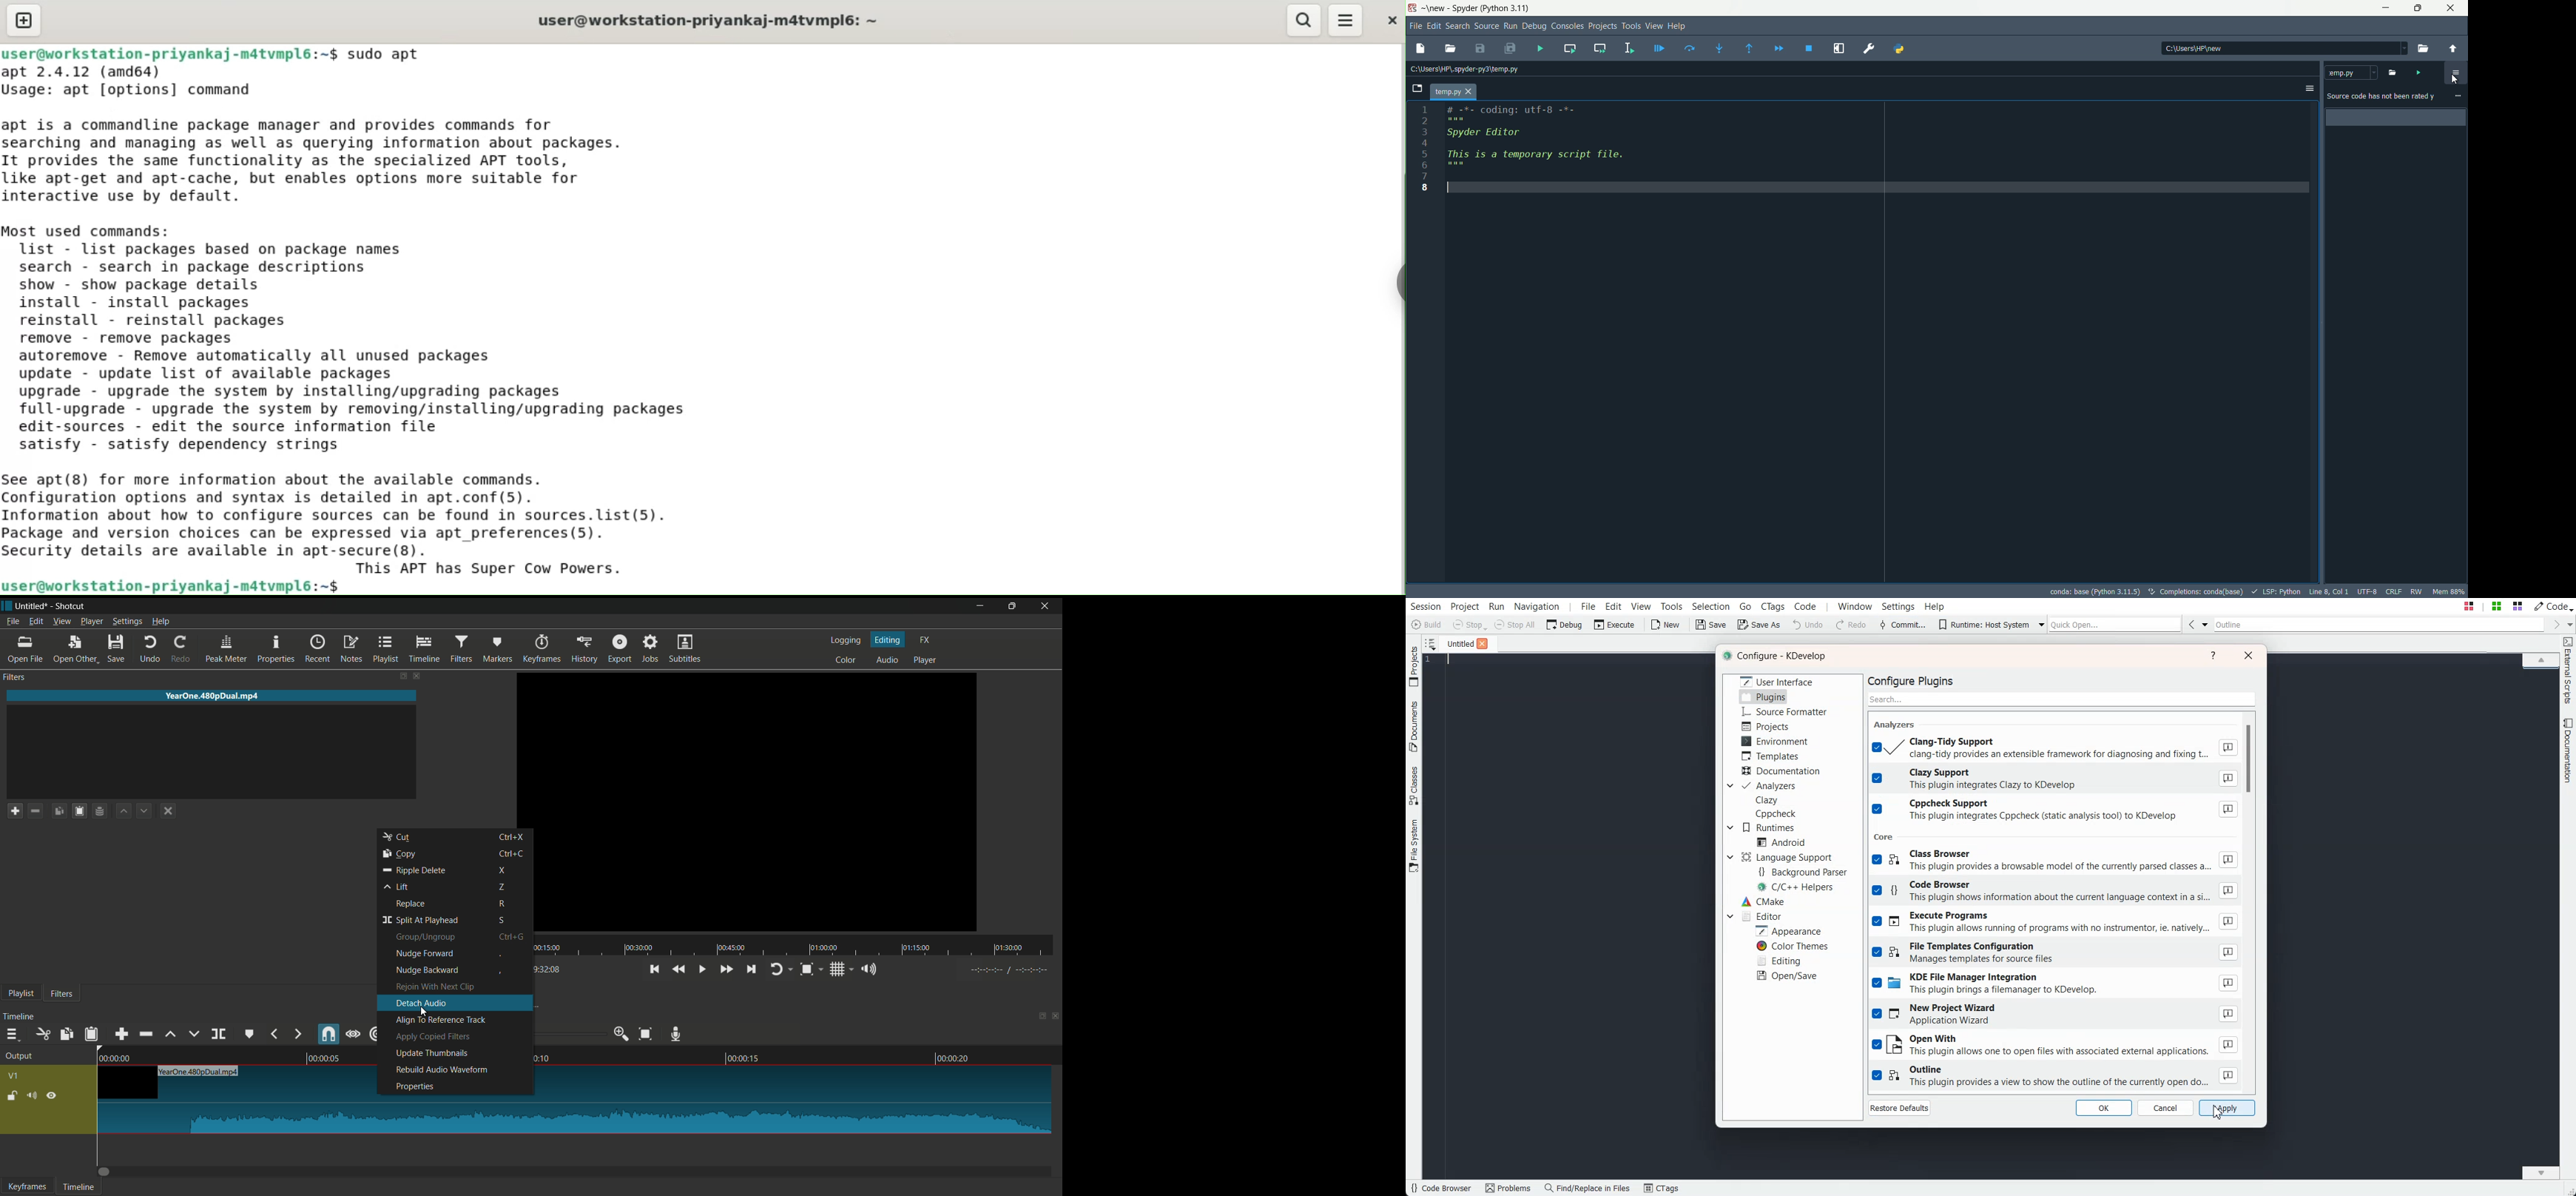  What do you see at coordinates (1915, 680) in the screenshot?
I see `Text` at bounding box center [1915, 680].